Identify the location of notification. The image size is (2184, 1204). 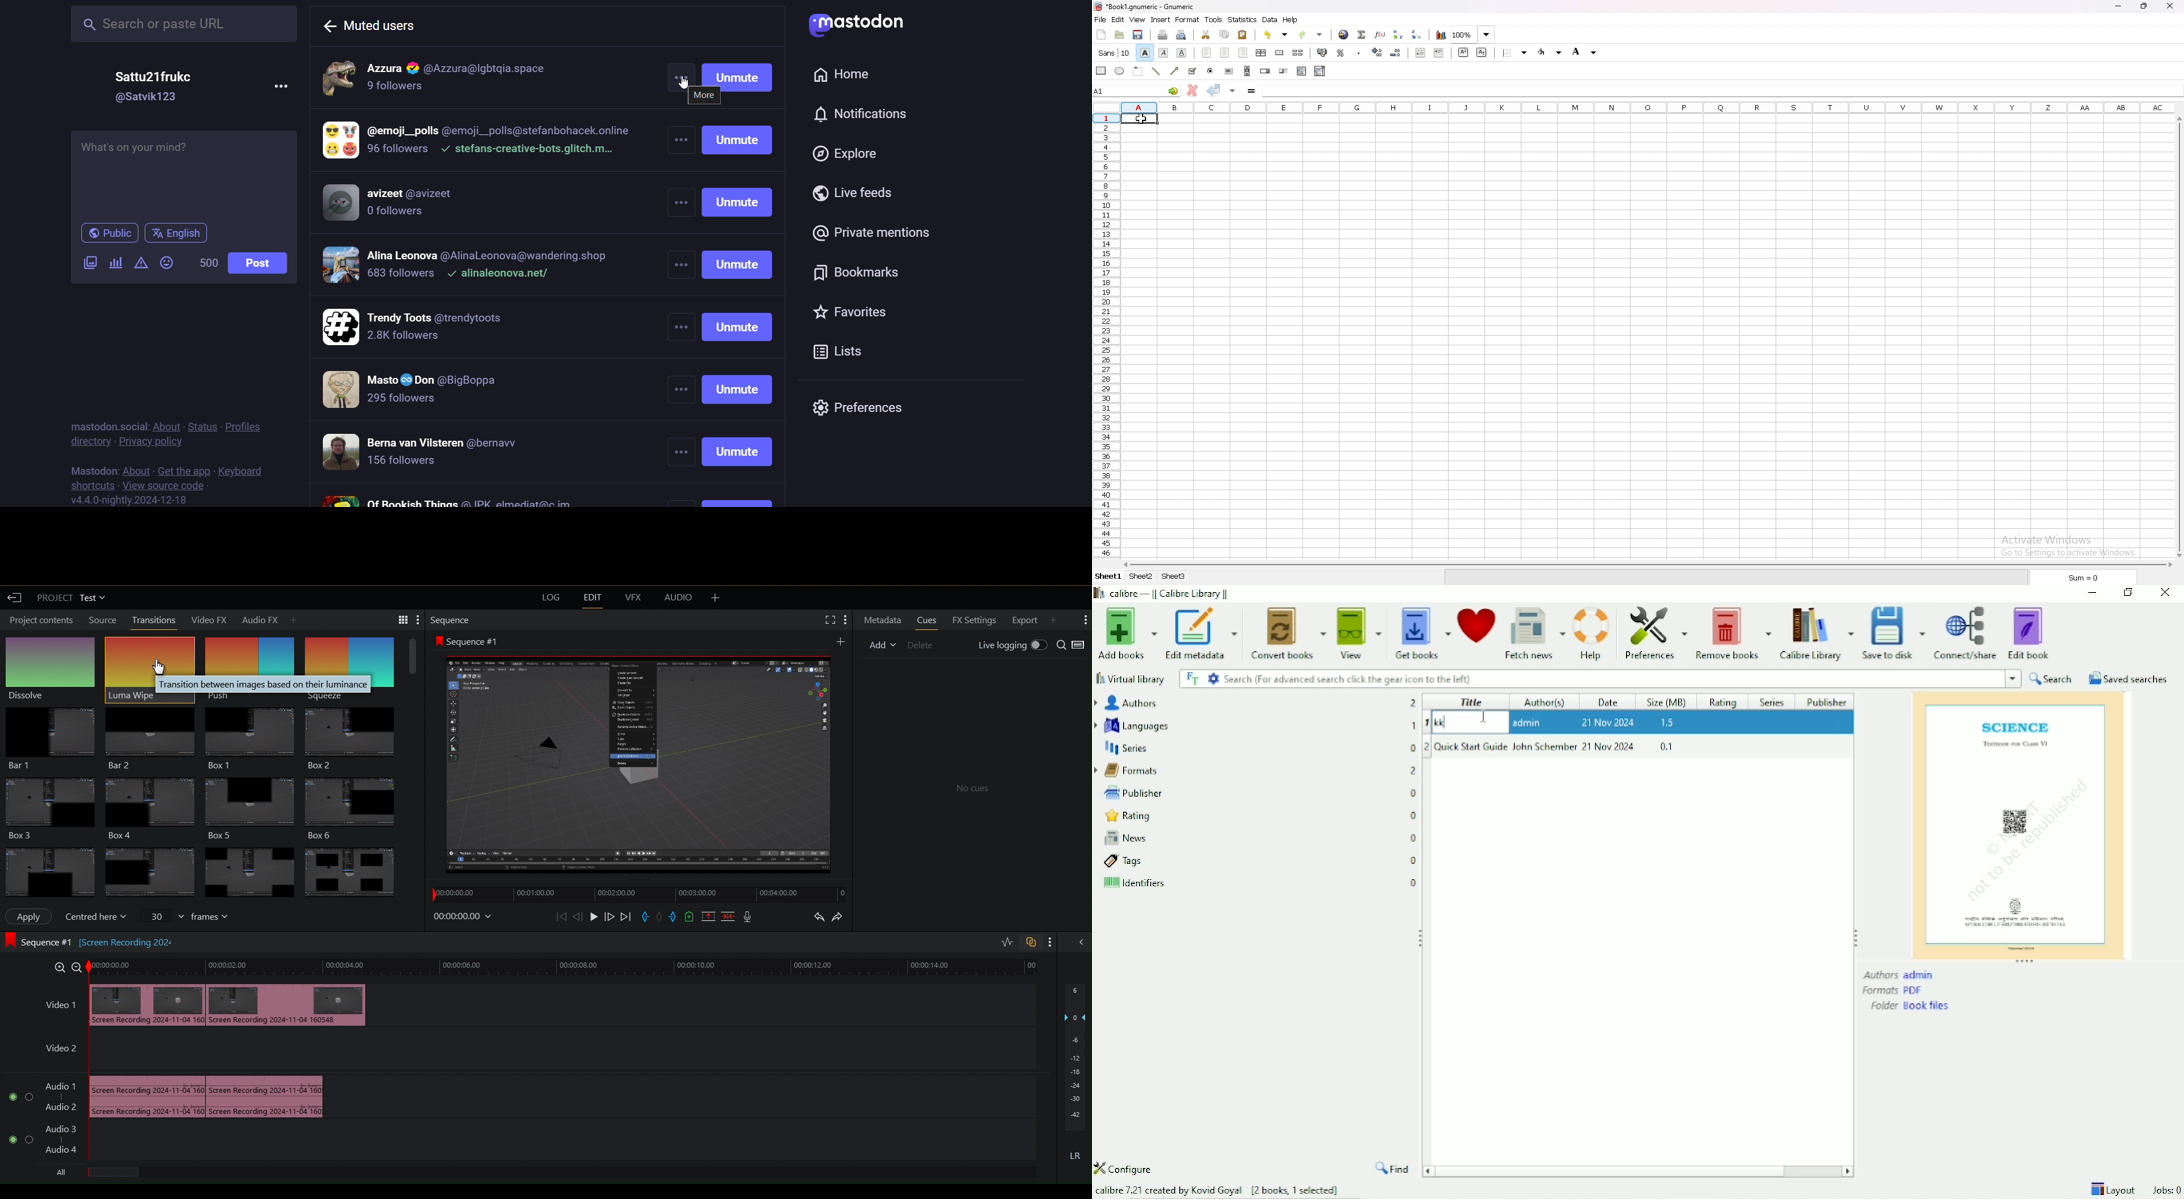
(858, 112).